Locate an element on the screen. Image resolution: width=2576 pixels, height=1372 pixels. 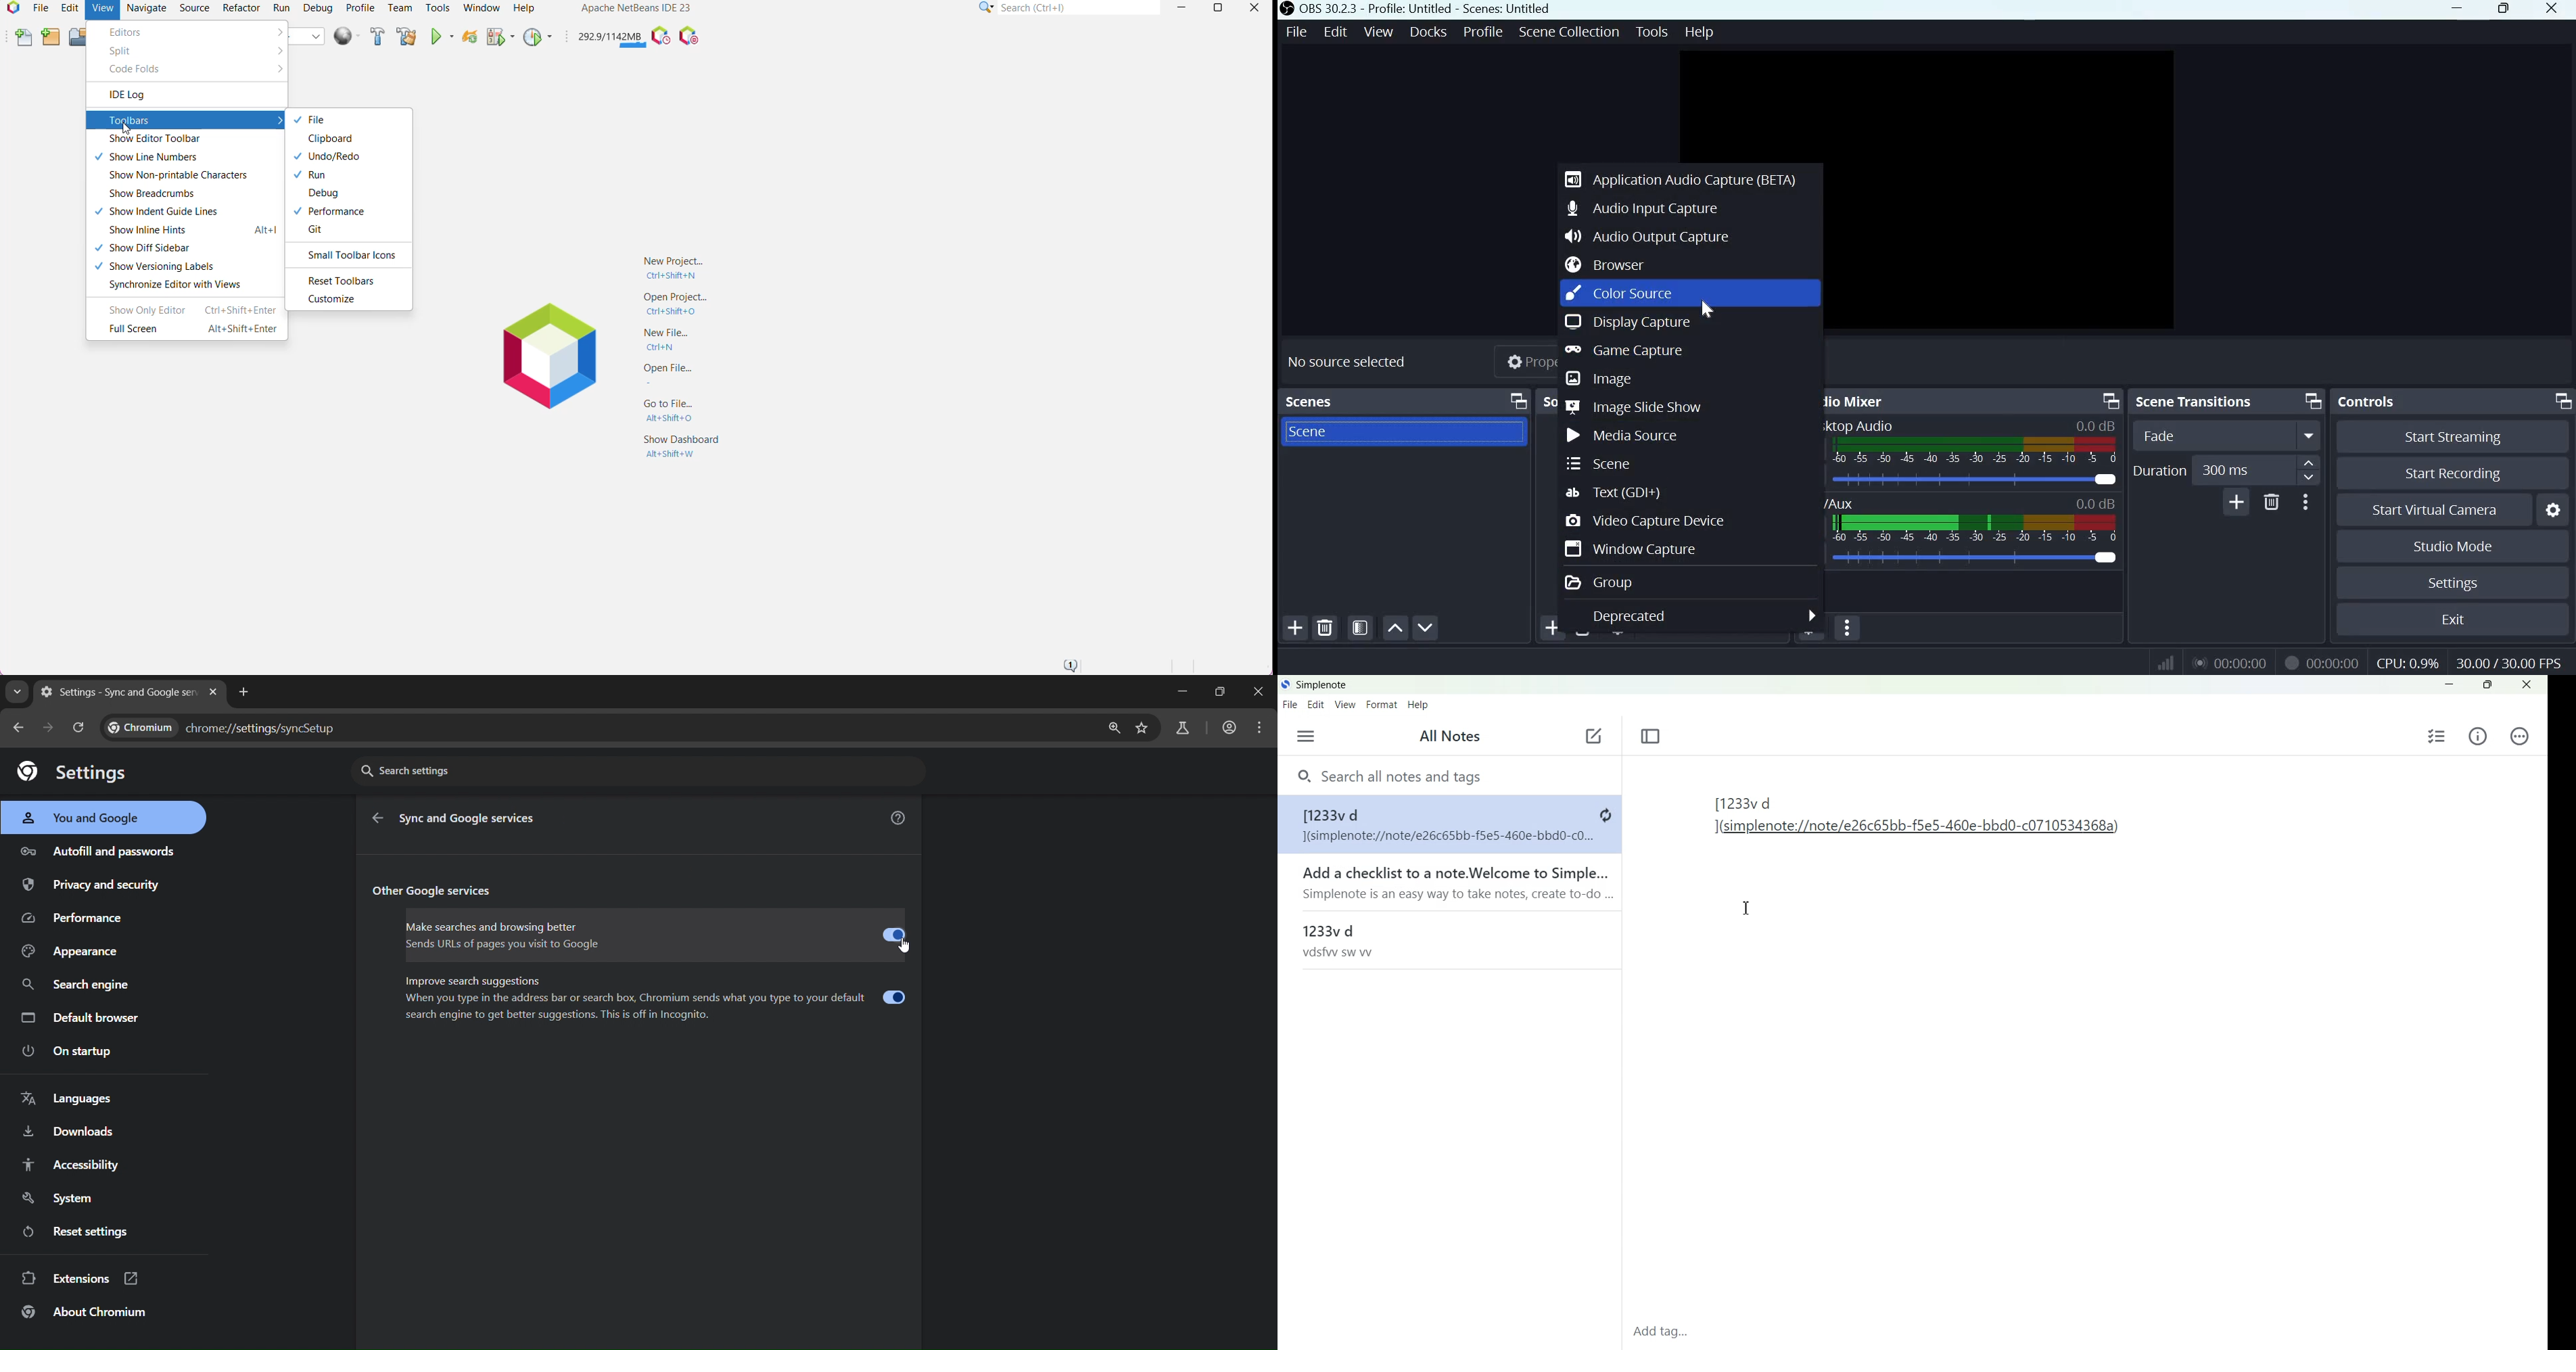
chrome://settingd/syncSetup is located at coordinates (230, 725).